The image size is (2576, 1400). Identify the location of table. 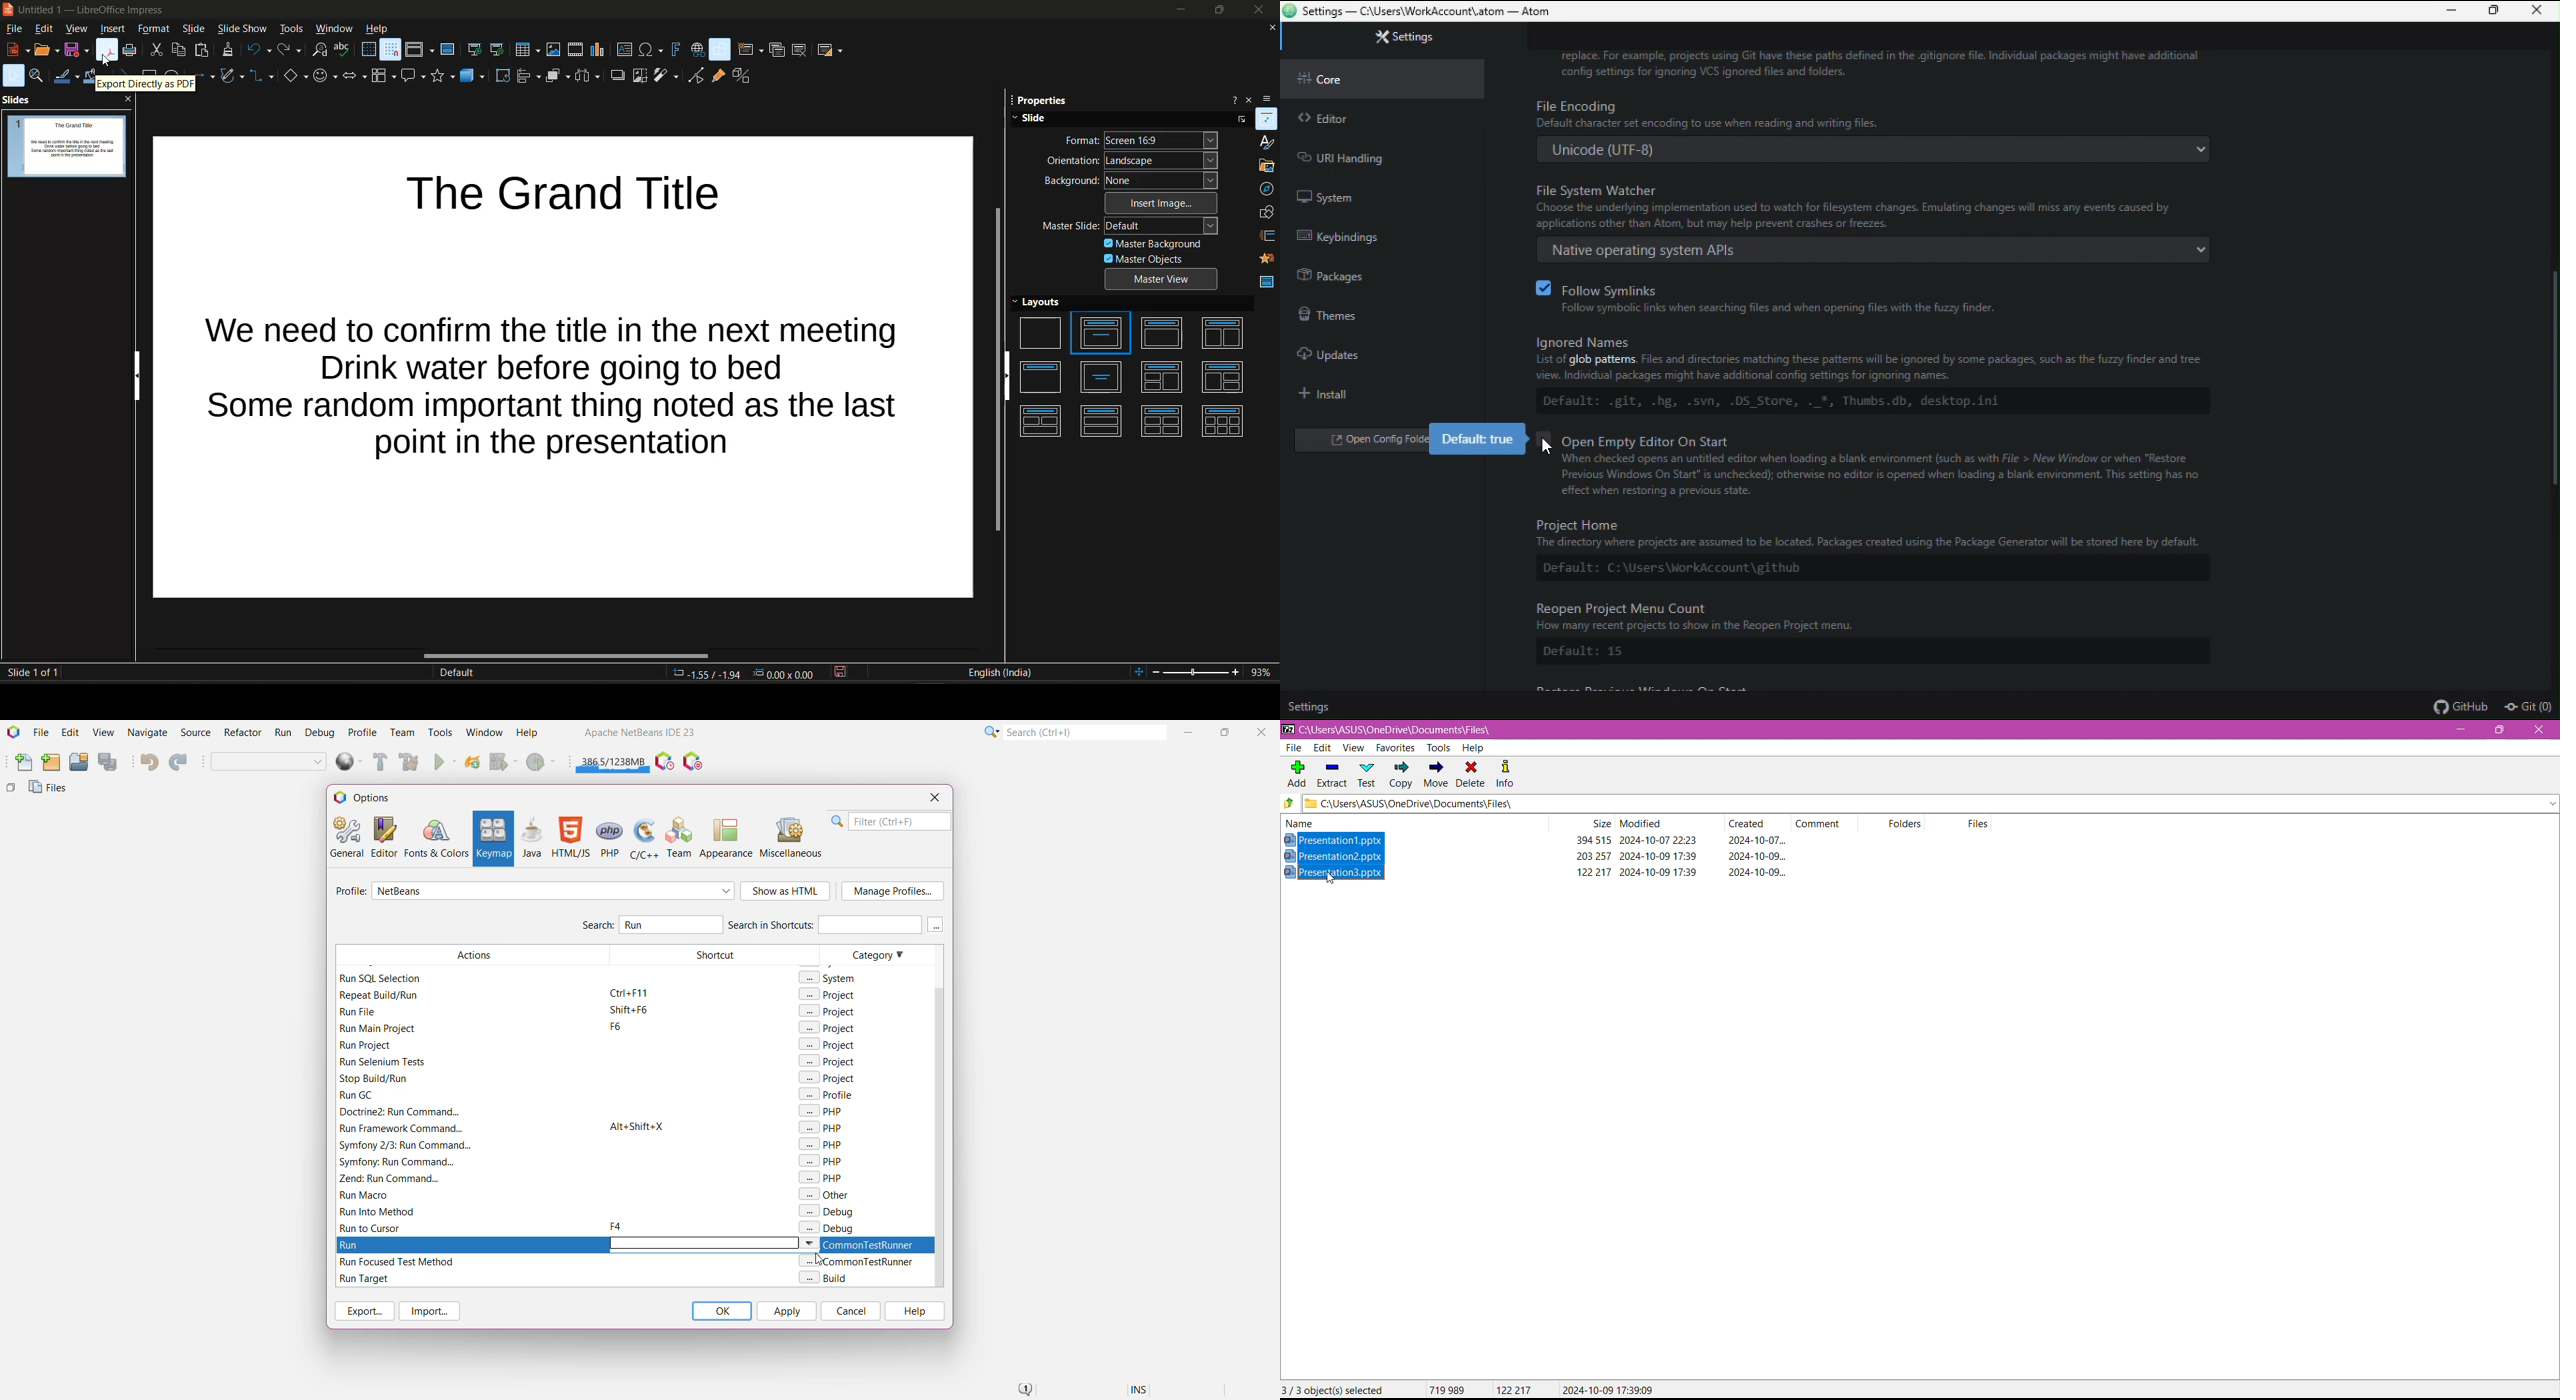
(527, 49).